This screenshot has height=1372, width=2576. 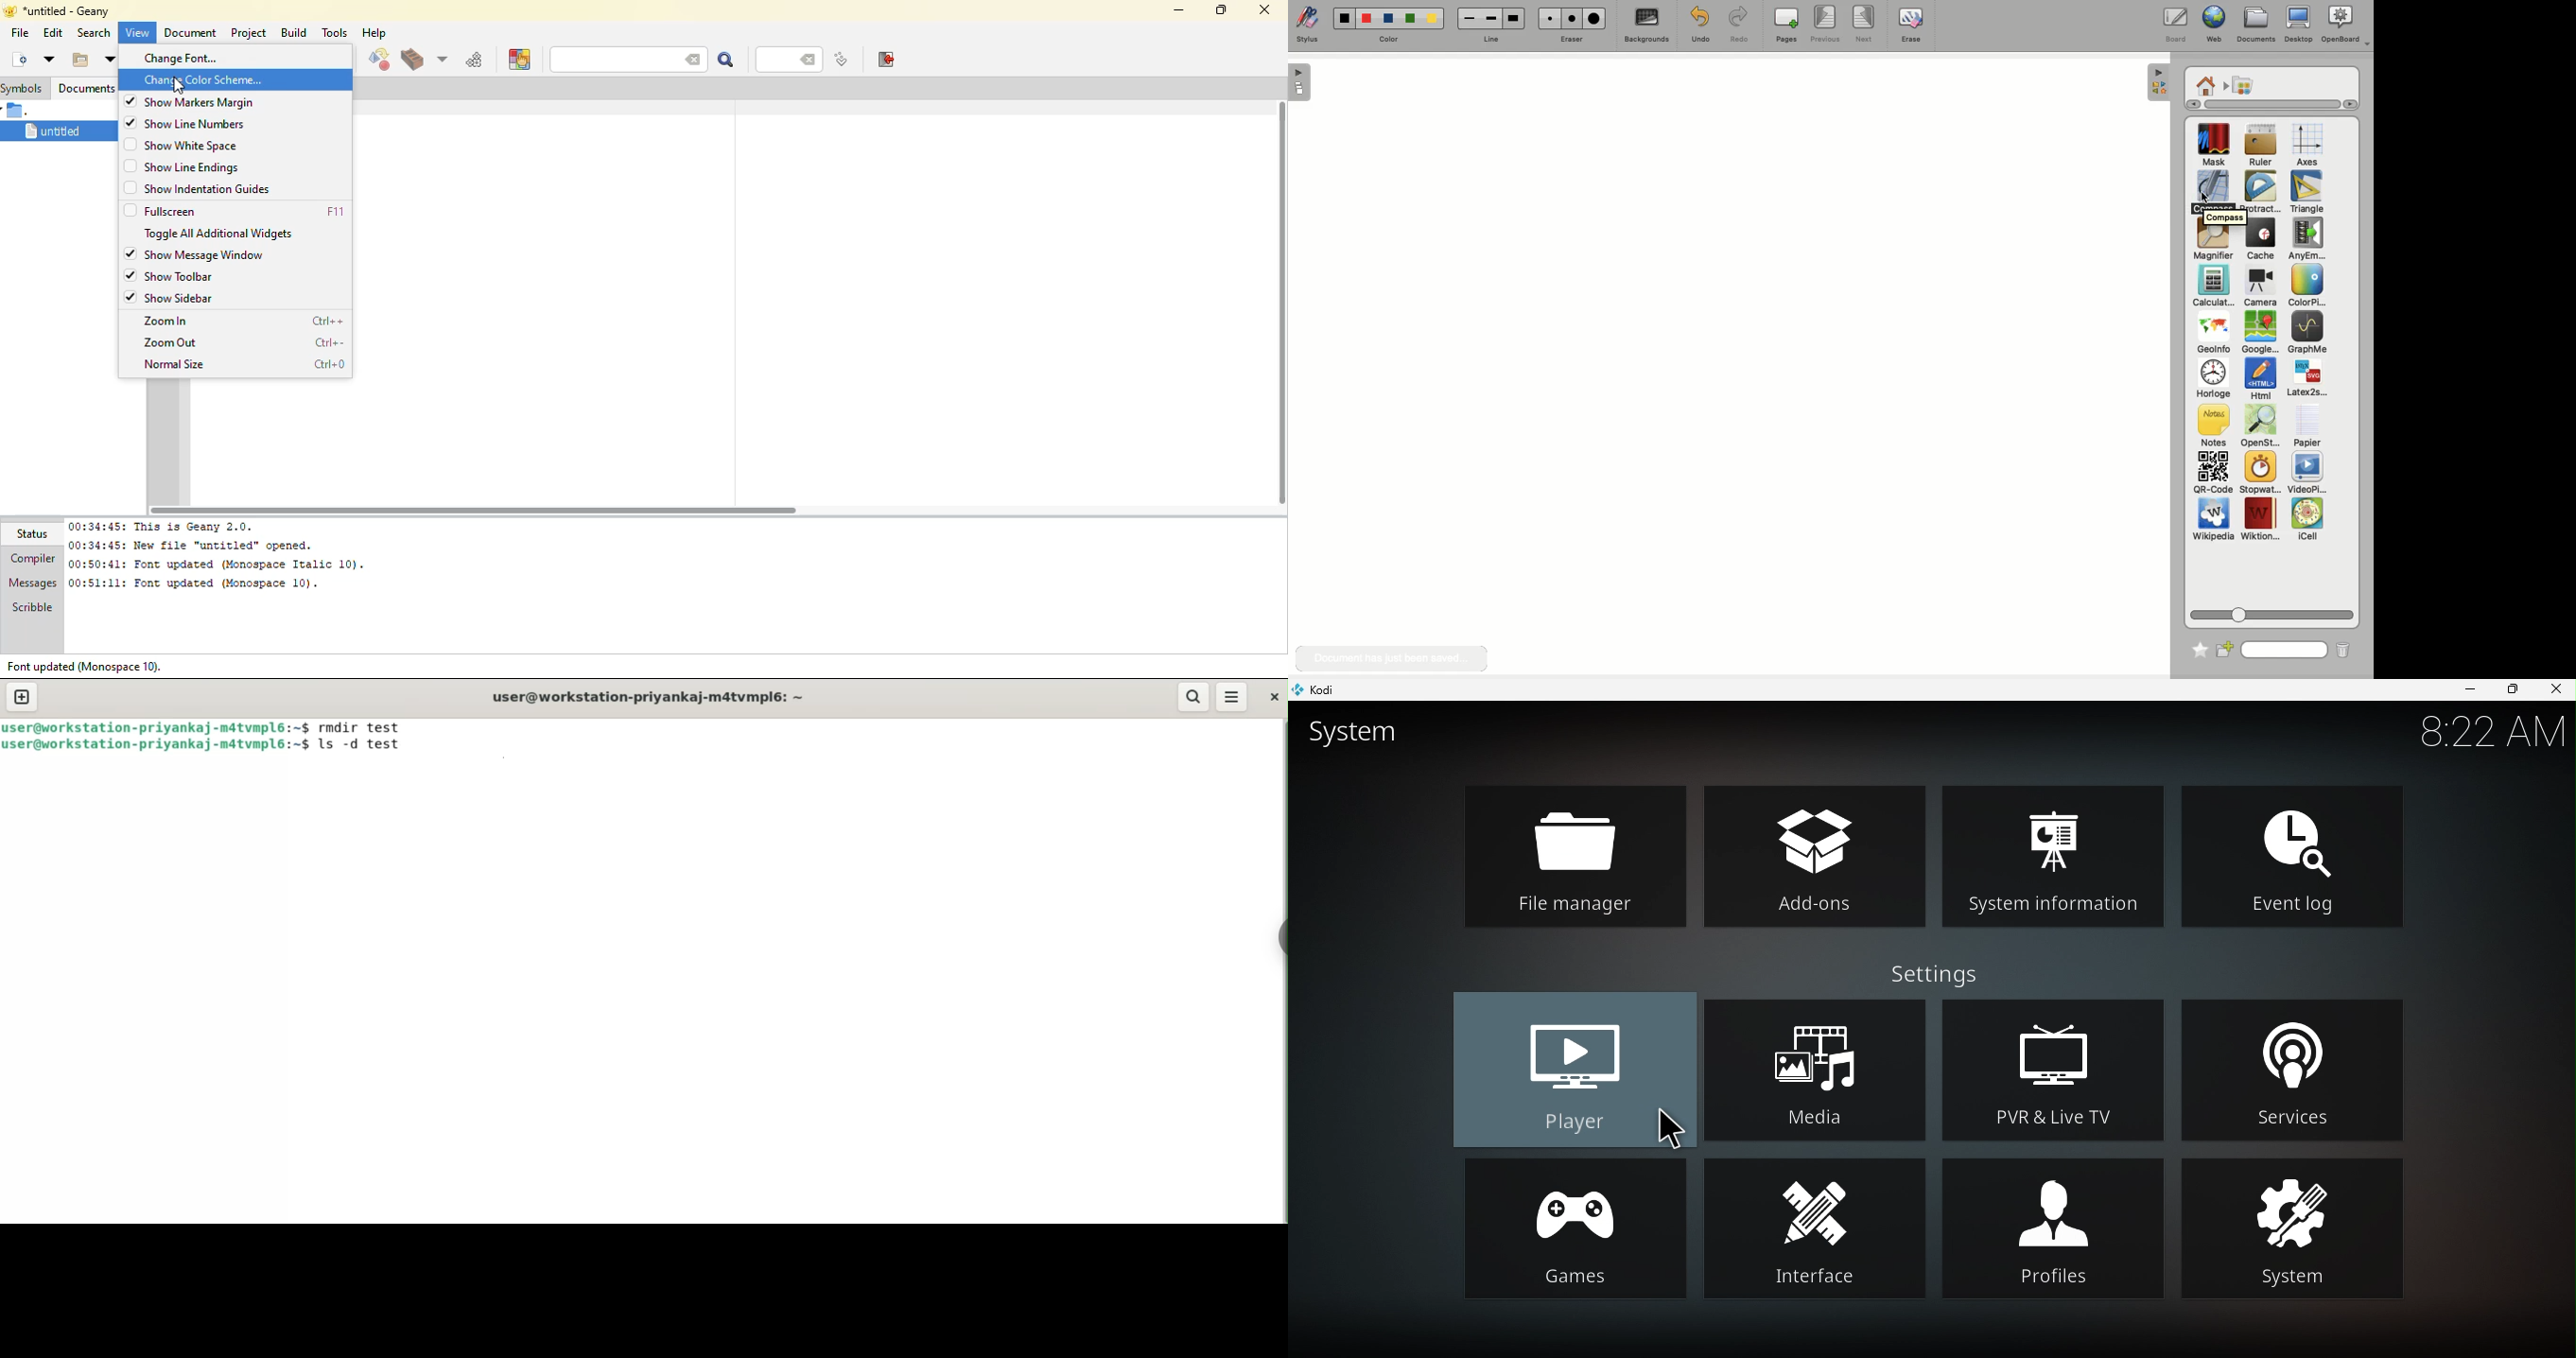 I want to click on Settings, so click(x=1946, y=974).